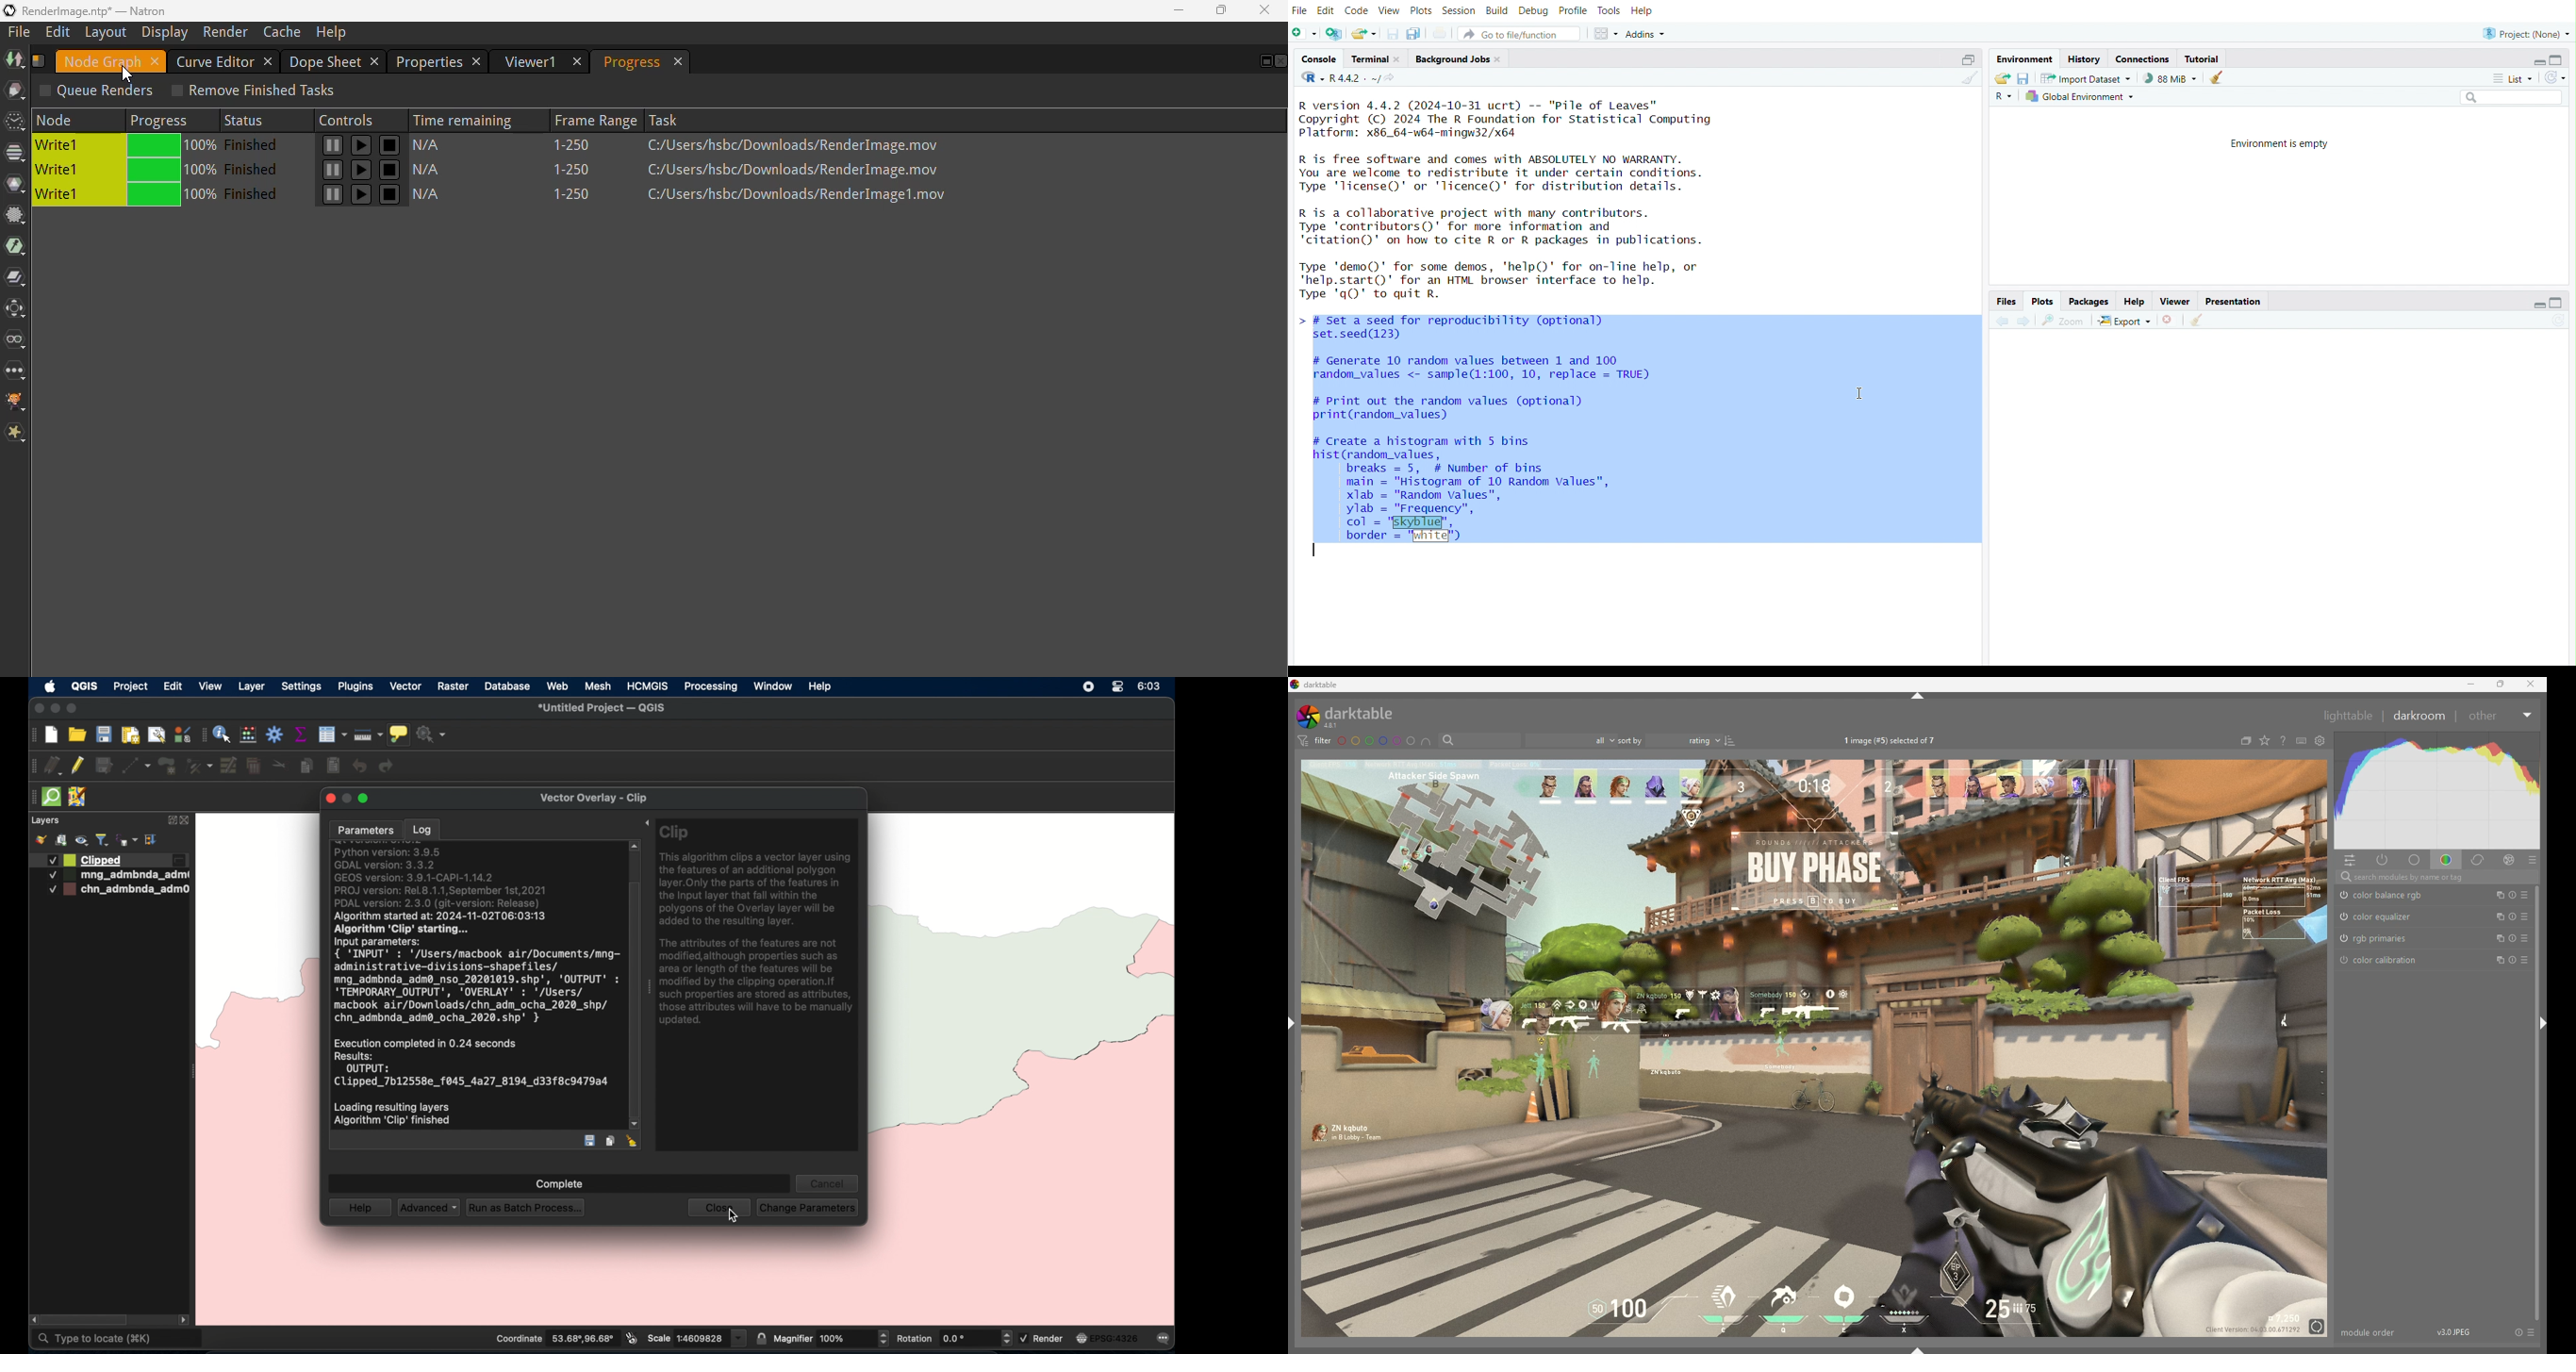 Image resolution: width=2576 pixels, height=1372 pixels. I want to click on image, so click(1814, 1049).